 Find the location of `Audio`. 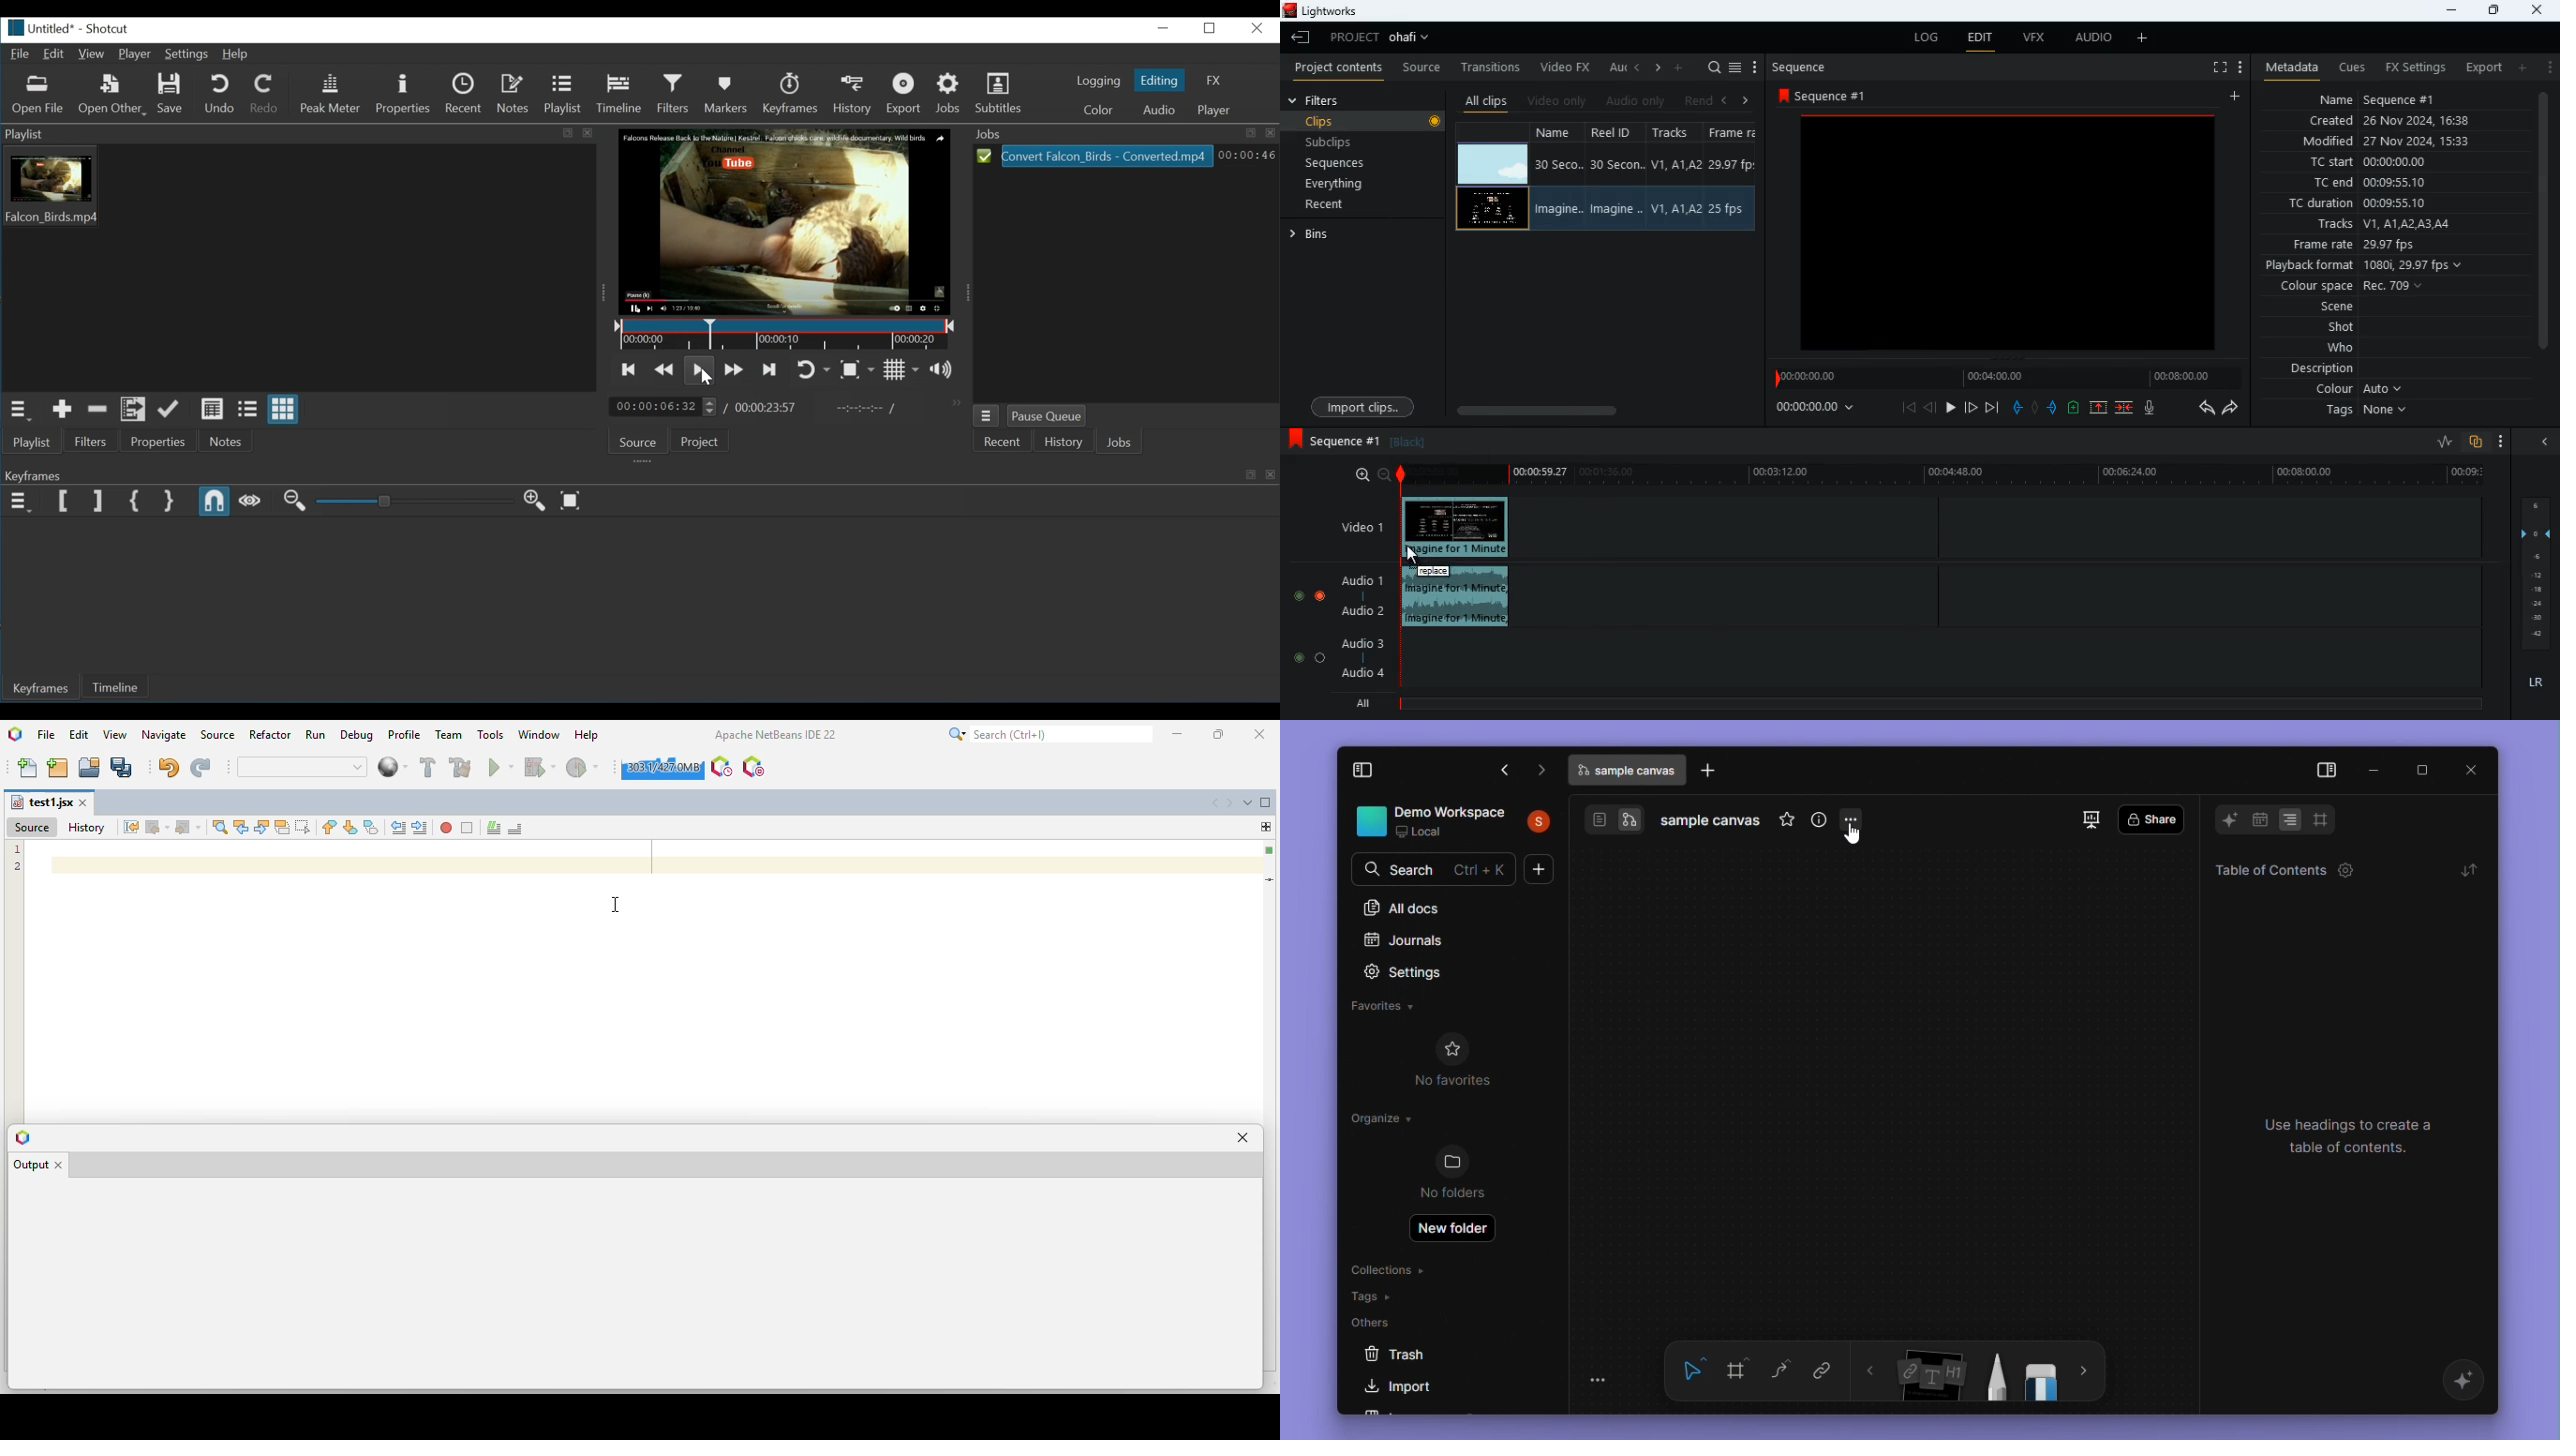

Audio is located at coordinates (1158, 109).